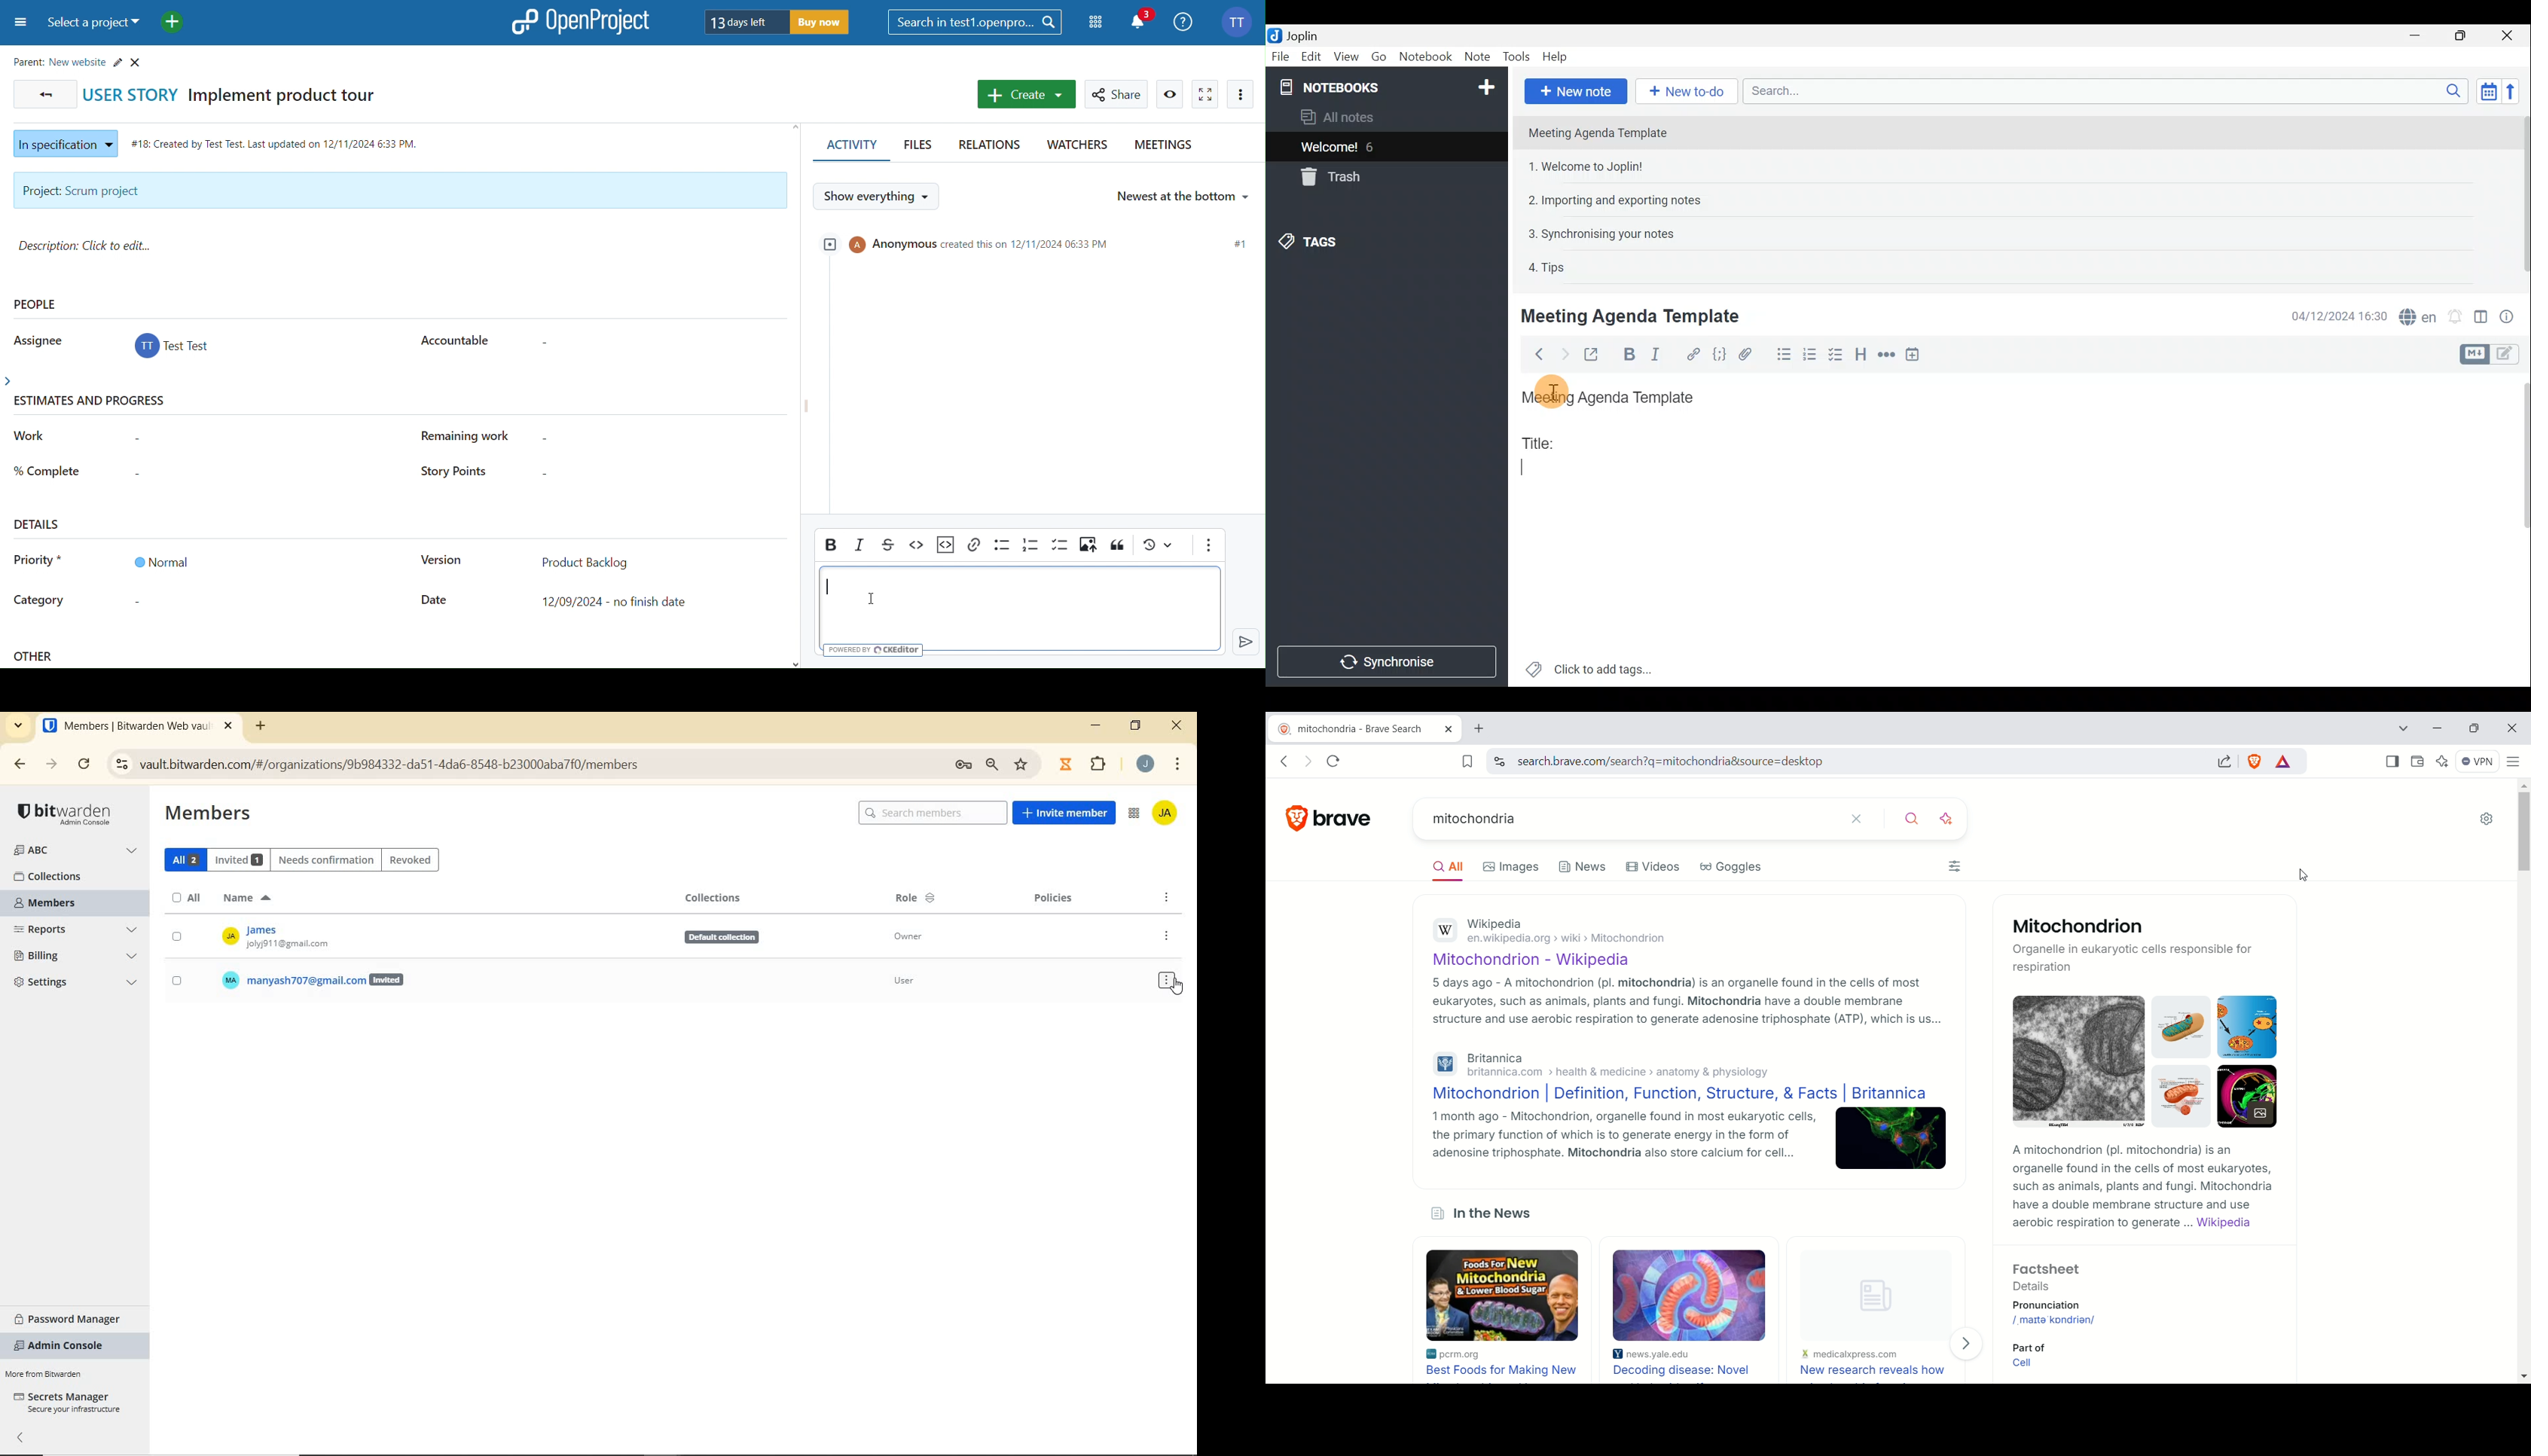  Describe the element at coordinates (1540, 441) in the screenshot. I see `Title:` at that location.